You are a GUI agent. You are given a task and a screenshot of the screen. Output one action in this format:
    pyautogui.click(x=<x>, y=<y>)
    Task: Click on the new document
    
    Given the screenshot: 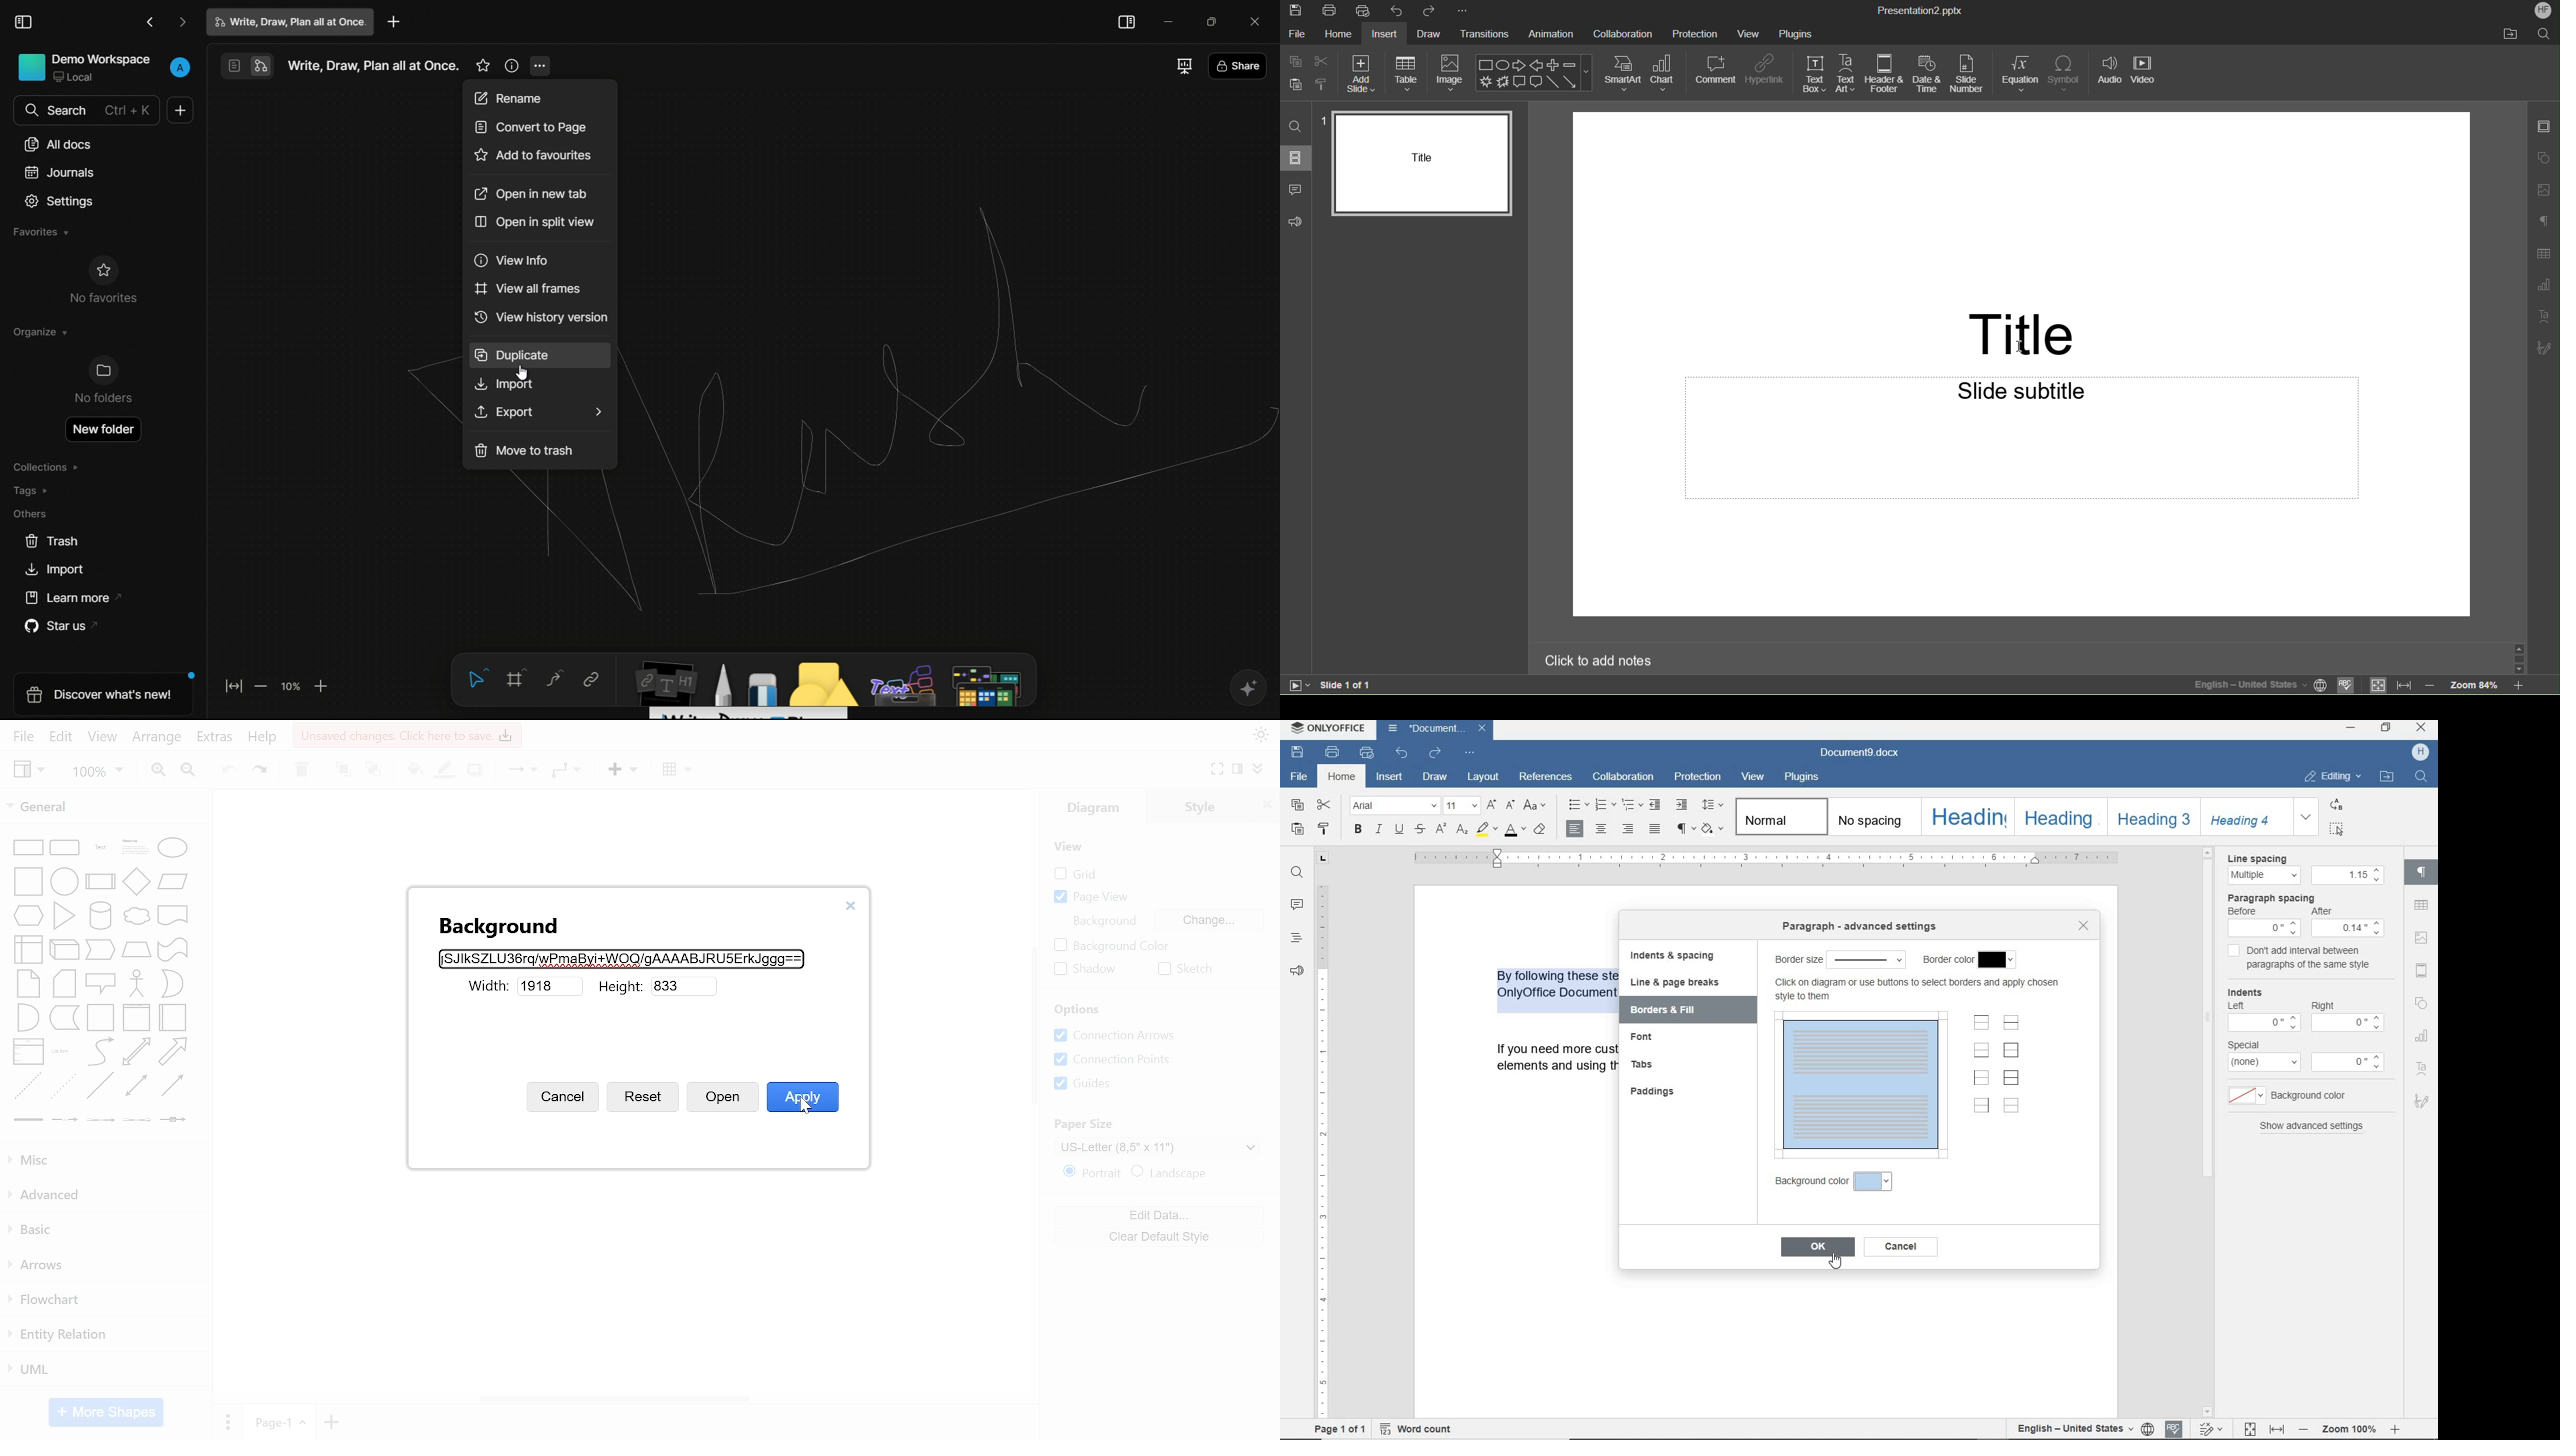 What is the action you would take?
    pyautogui.click(x=181, y=111)
    